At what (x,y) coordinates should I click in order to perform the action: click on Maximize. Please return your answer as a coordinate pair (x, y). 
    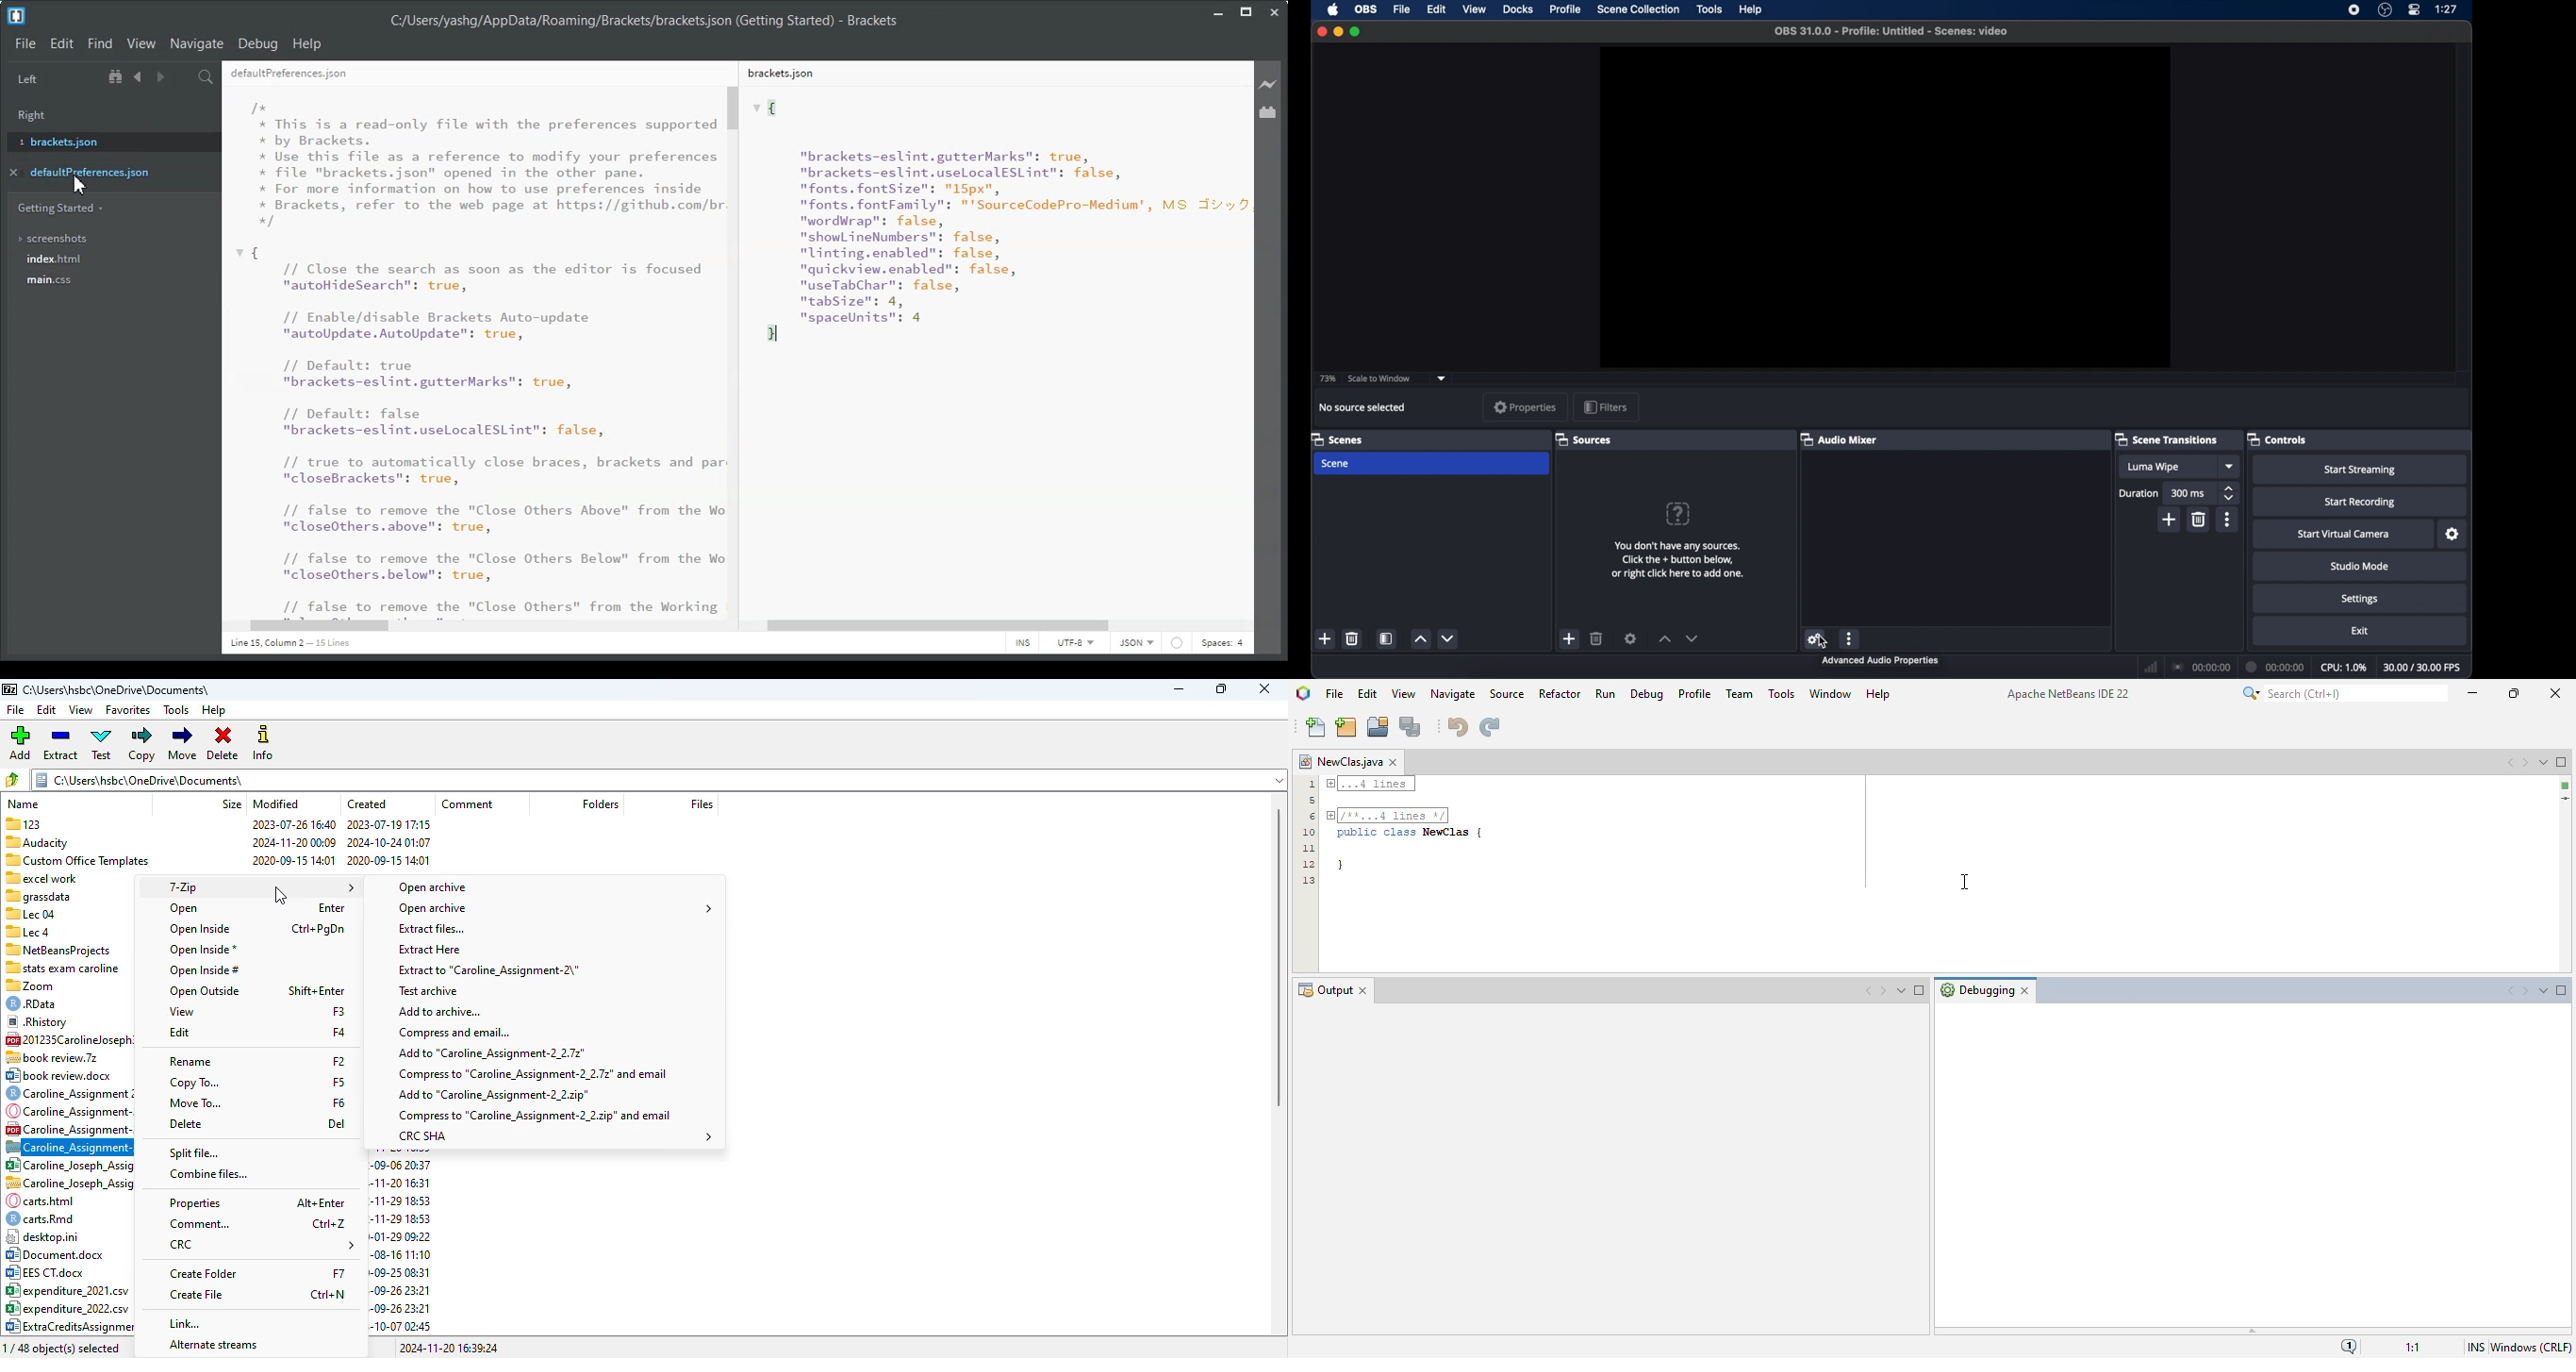
    Looking at the image, I should click on (1246, 12).